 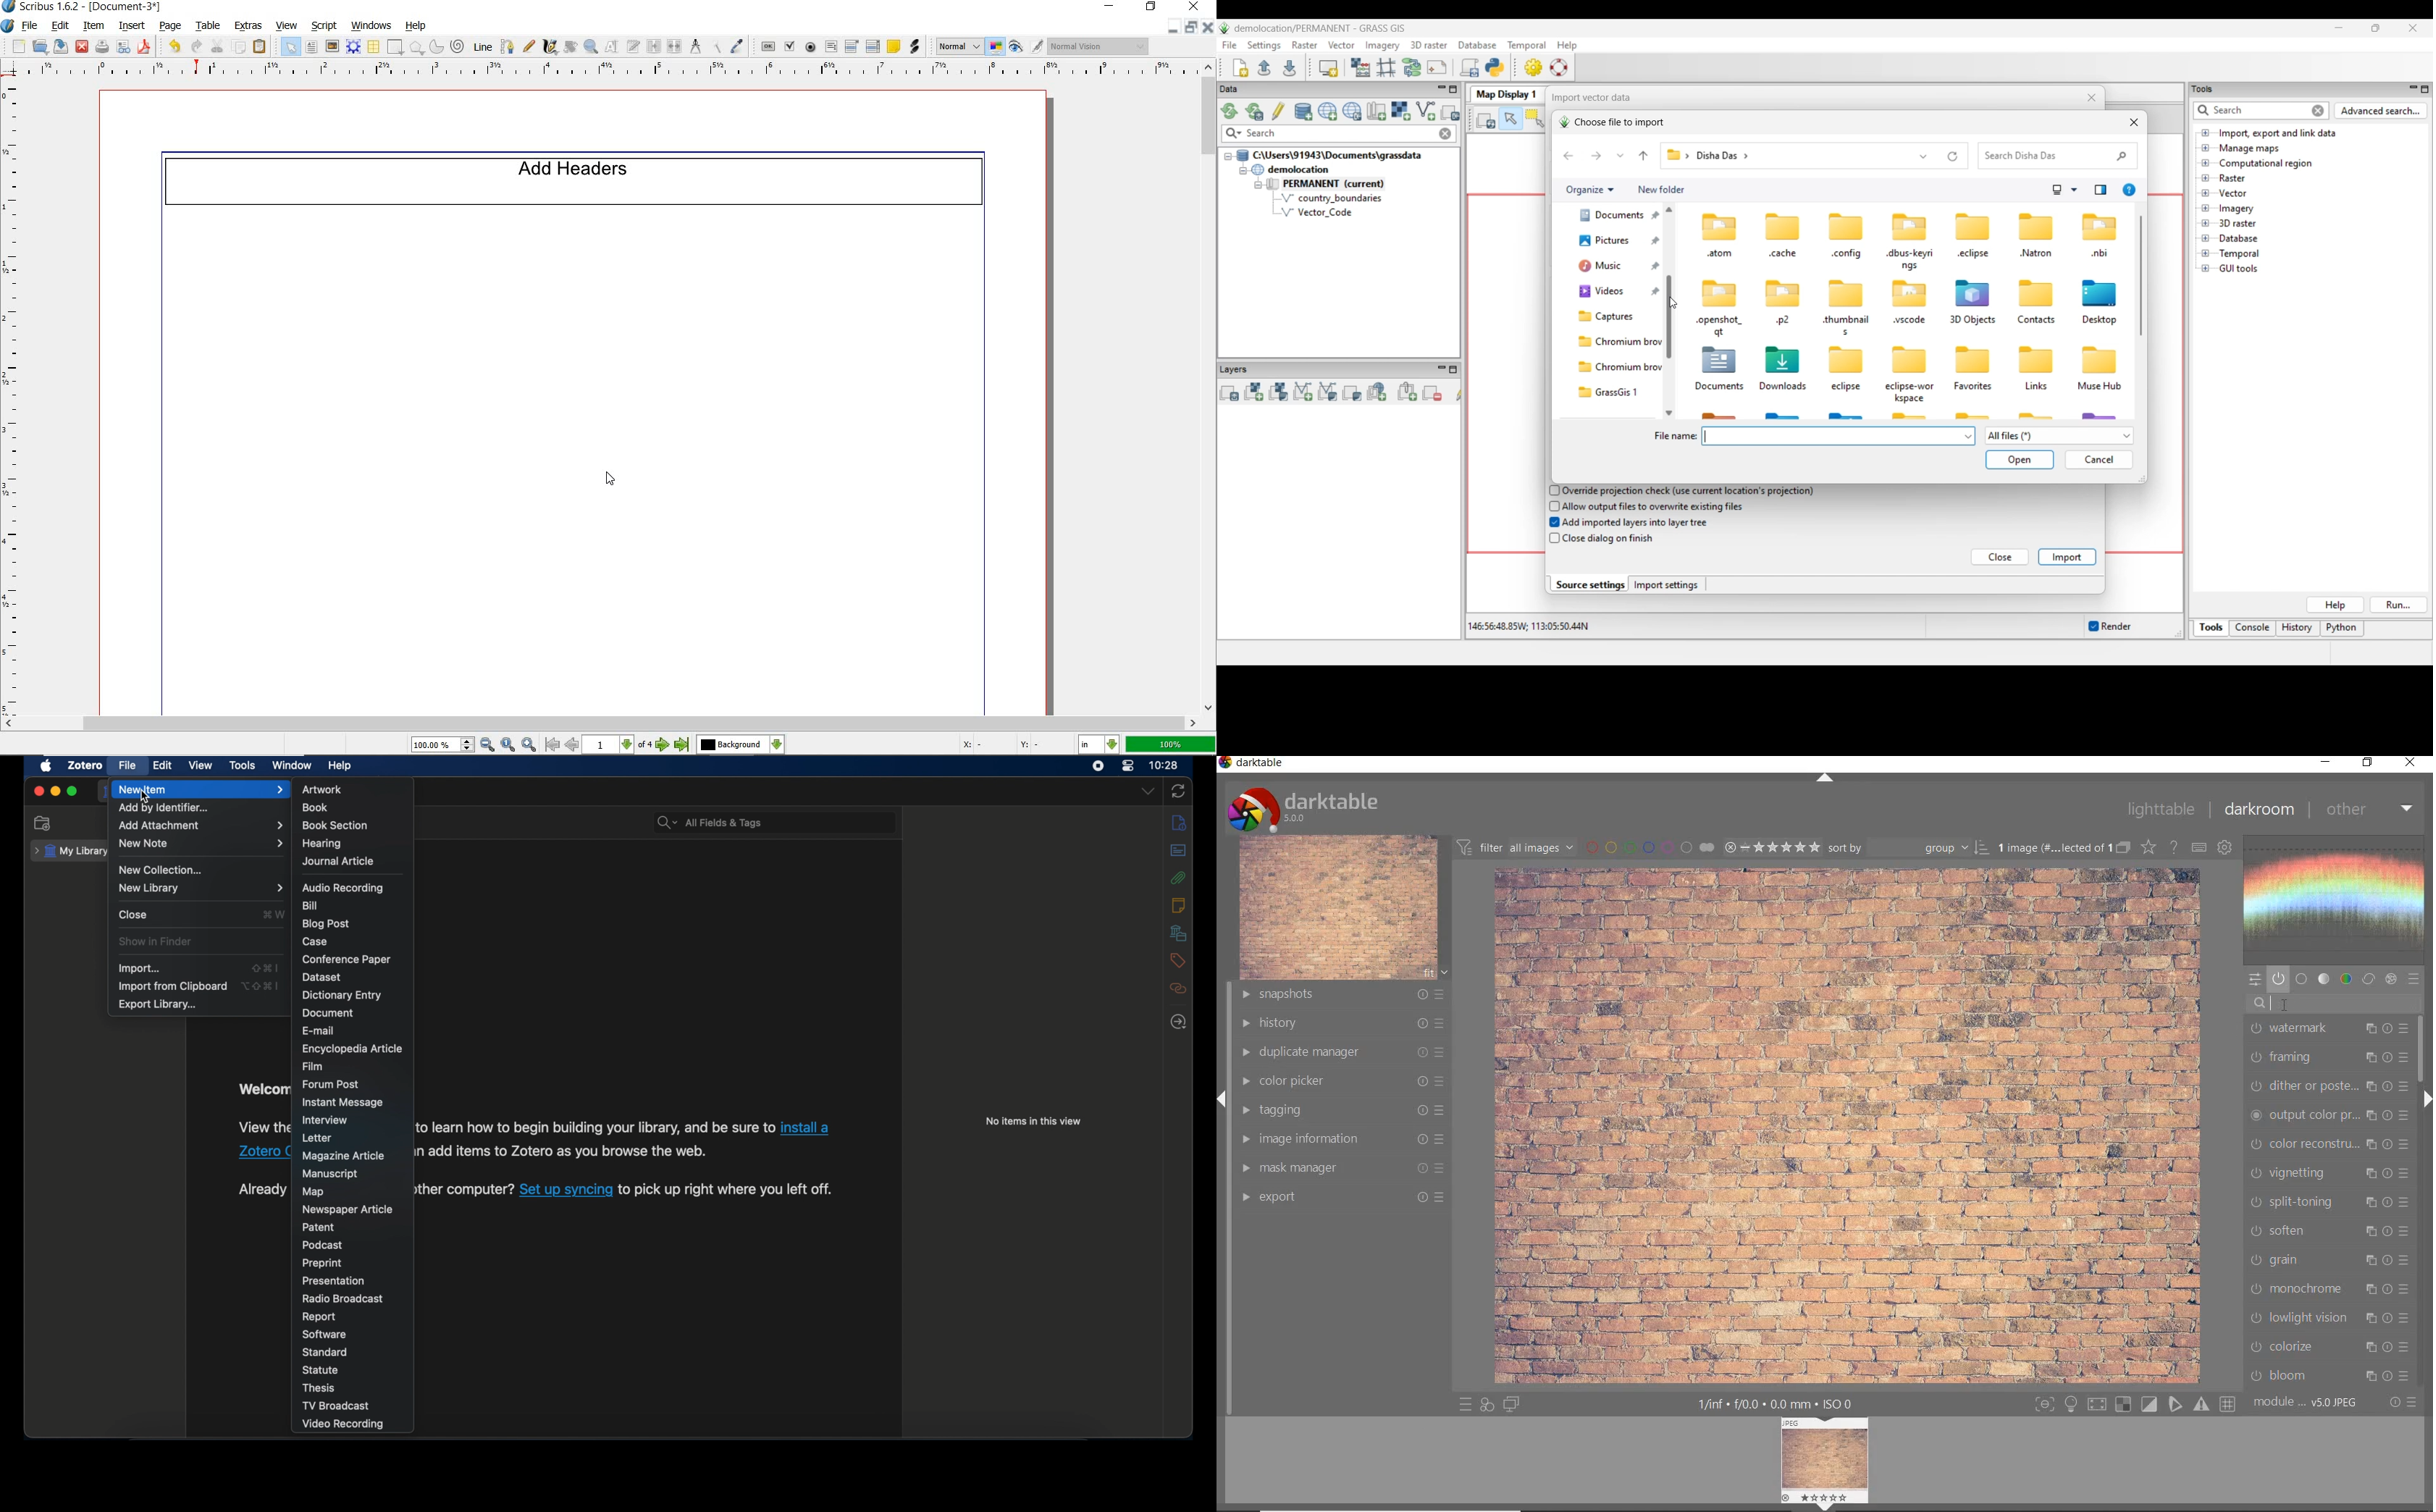 What do you see at coordinates (2401, 1403) in the screenshot?
I see `reset or preset preference` at bounding box center [2401, 1403].